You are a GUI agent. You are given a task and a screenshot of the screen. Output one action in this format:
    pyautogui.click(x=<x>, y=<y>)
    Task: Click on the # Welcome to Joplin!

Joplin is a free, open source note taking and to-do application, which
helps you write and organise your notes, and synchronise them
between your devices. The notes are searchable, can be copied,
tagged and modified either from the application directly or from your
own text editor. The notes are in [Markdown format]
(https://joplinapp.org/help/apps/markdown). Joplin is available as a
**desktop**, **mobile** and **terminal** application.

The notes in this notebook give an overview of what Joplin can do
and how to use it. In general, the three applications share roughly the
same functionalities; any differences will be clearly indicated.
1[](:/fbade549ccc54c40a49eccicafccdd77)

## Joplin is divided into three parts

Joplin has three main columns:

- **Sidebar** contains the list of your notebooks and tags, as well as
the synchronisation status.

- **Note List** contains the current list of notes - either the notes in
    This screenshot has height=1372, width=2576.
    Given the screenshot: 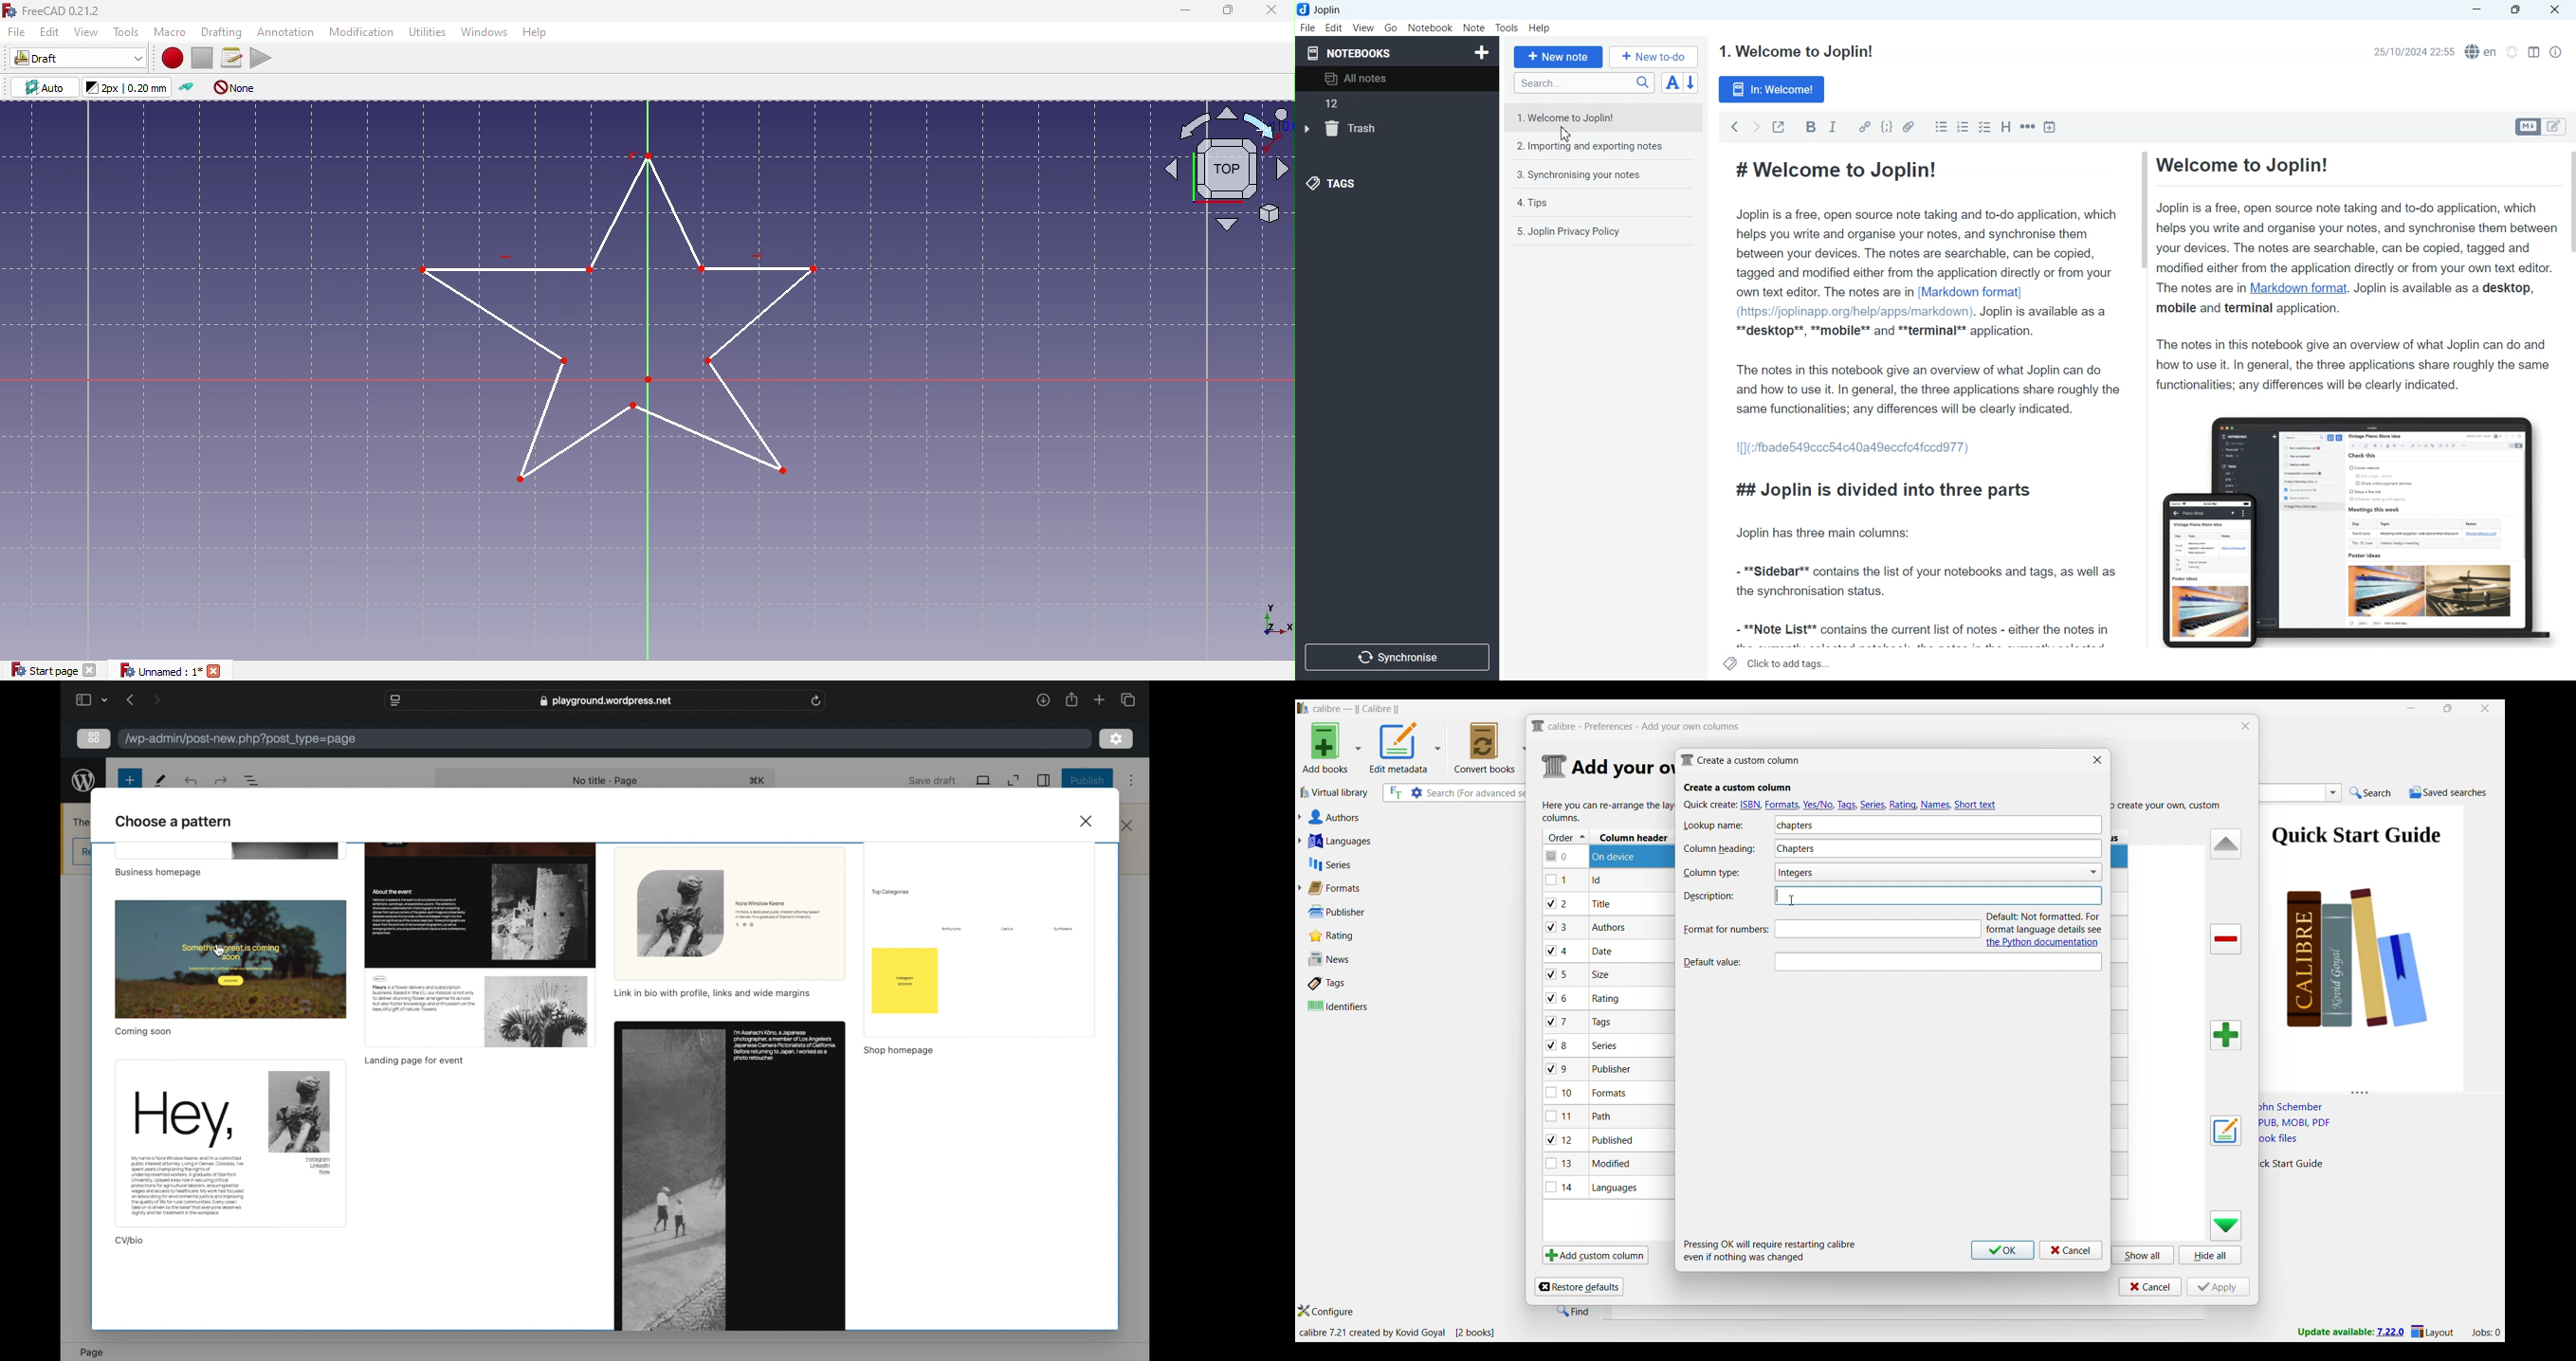 What is the action you would take?
    pyautogui.click(x=1927, y=402)
    